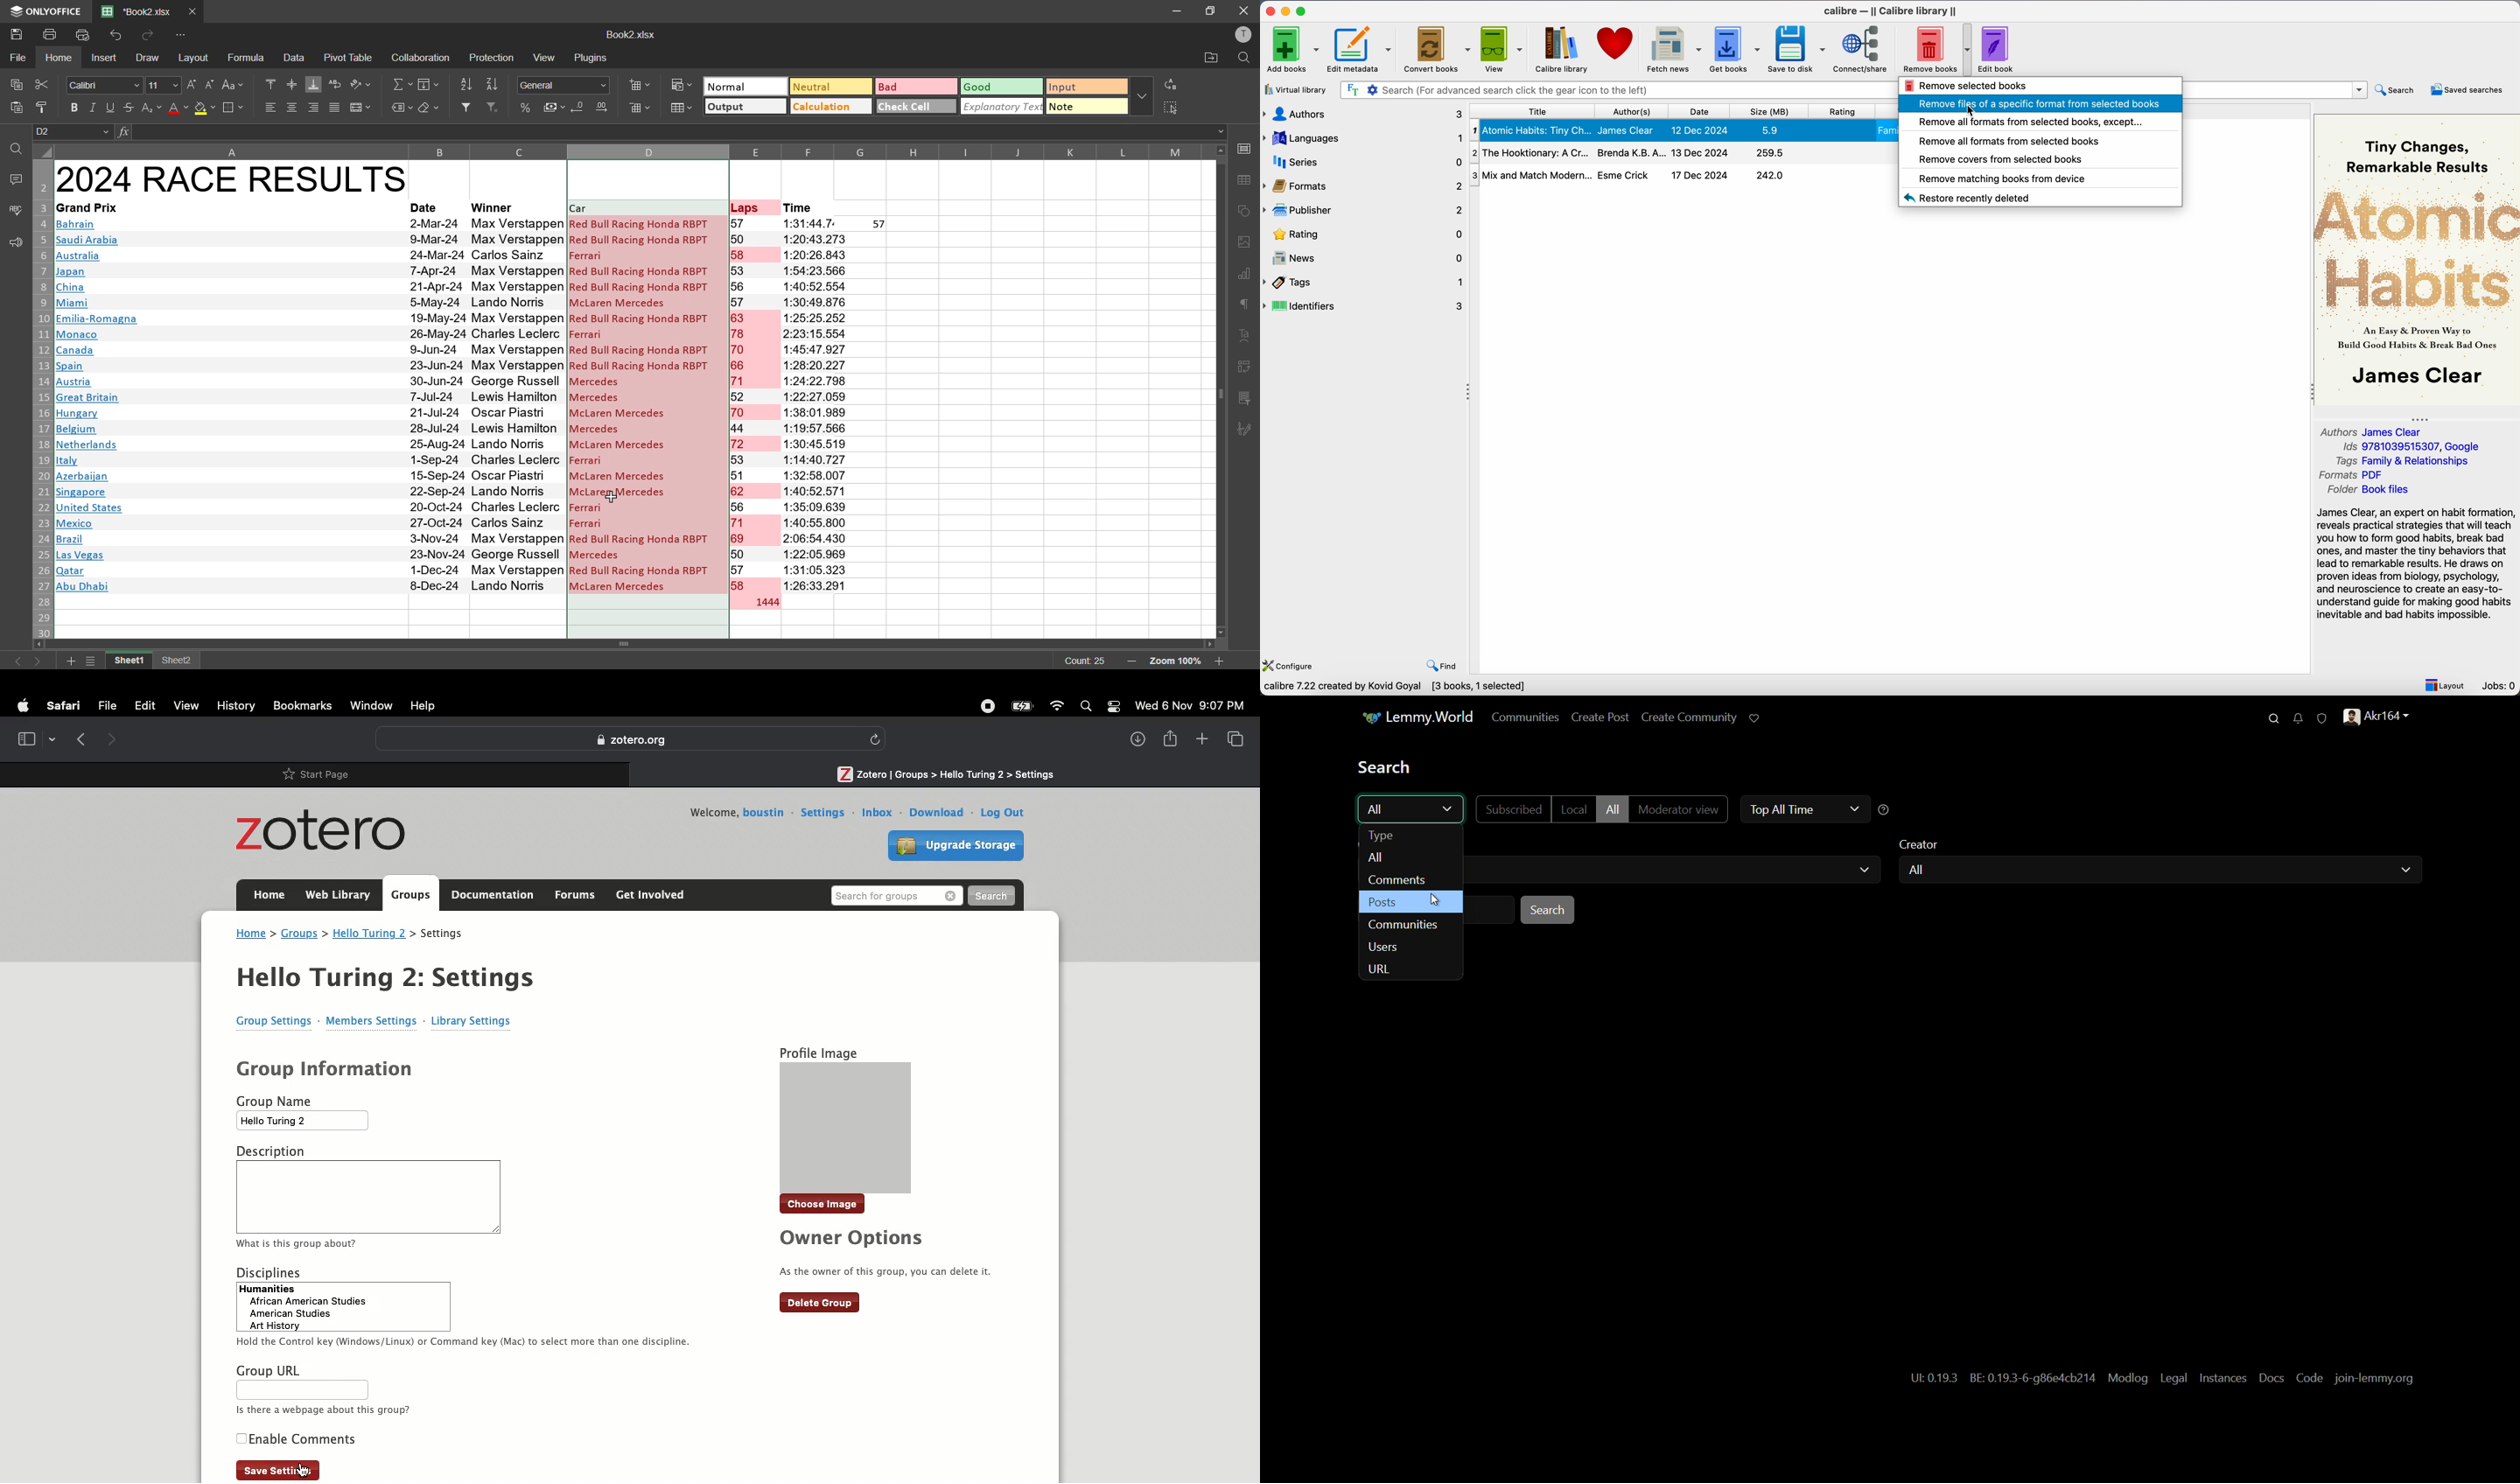  I want to click on UL0.19.3 BE: 0.19.3-6-g86e4cb214 Modlog Legal Instances Docs Code join-lemmy.org, so click(2162, 1377).